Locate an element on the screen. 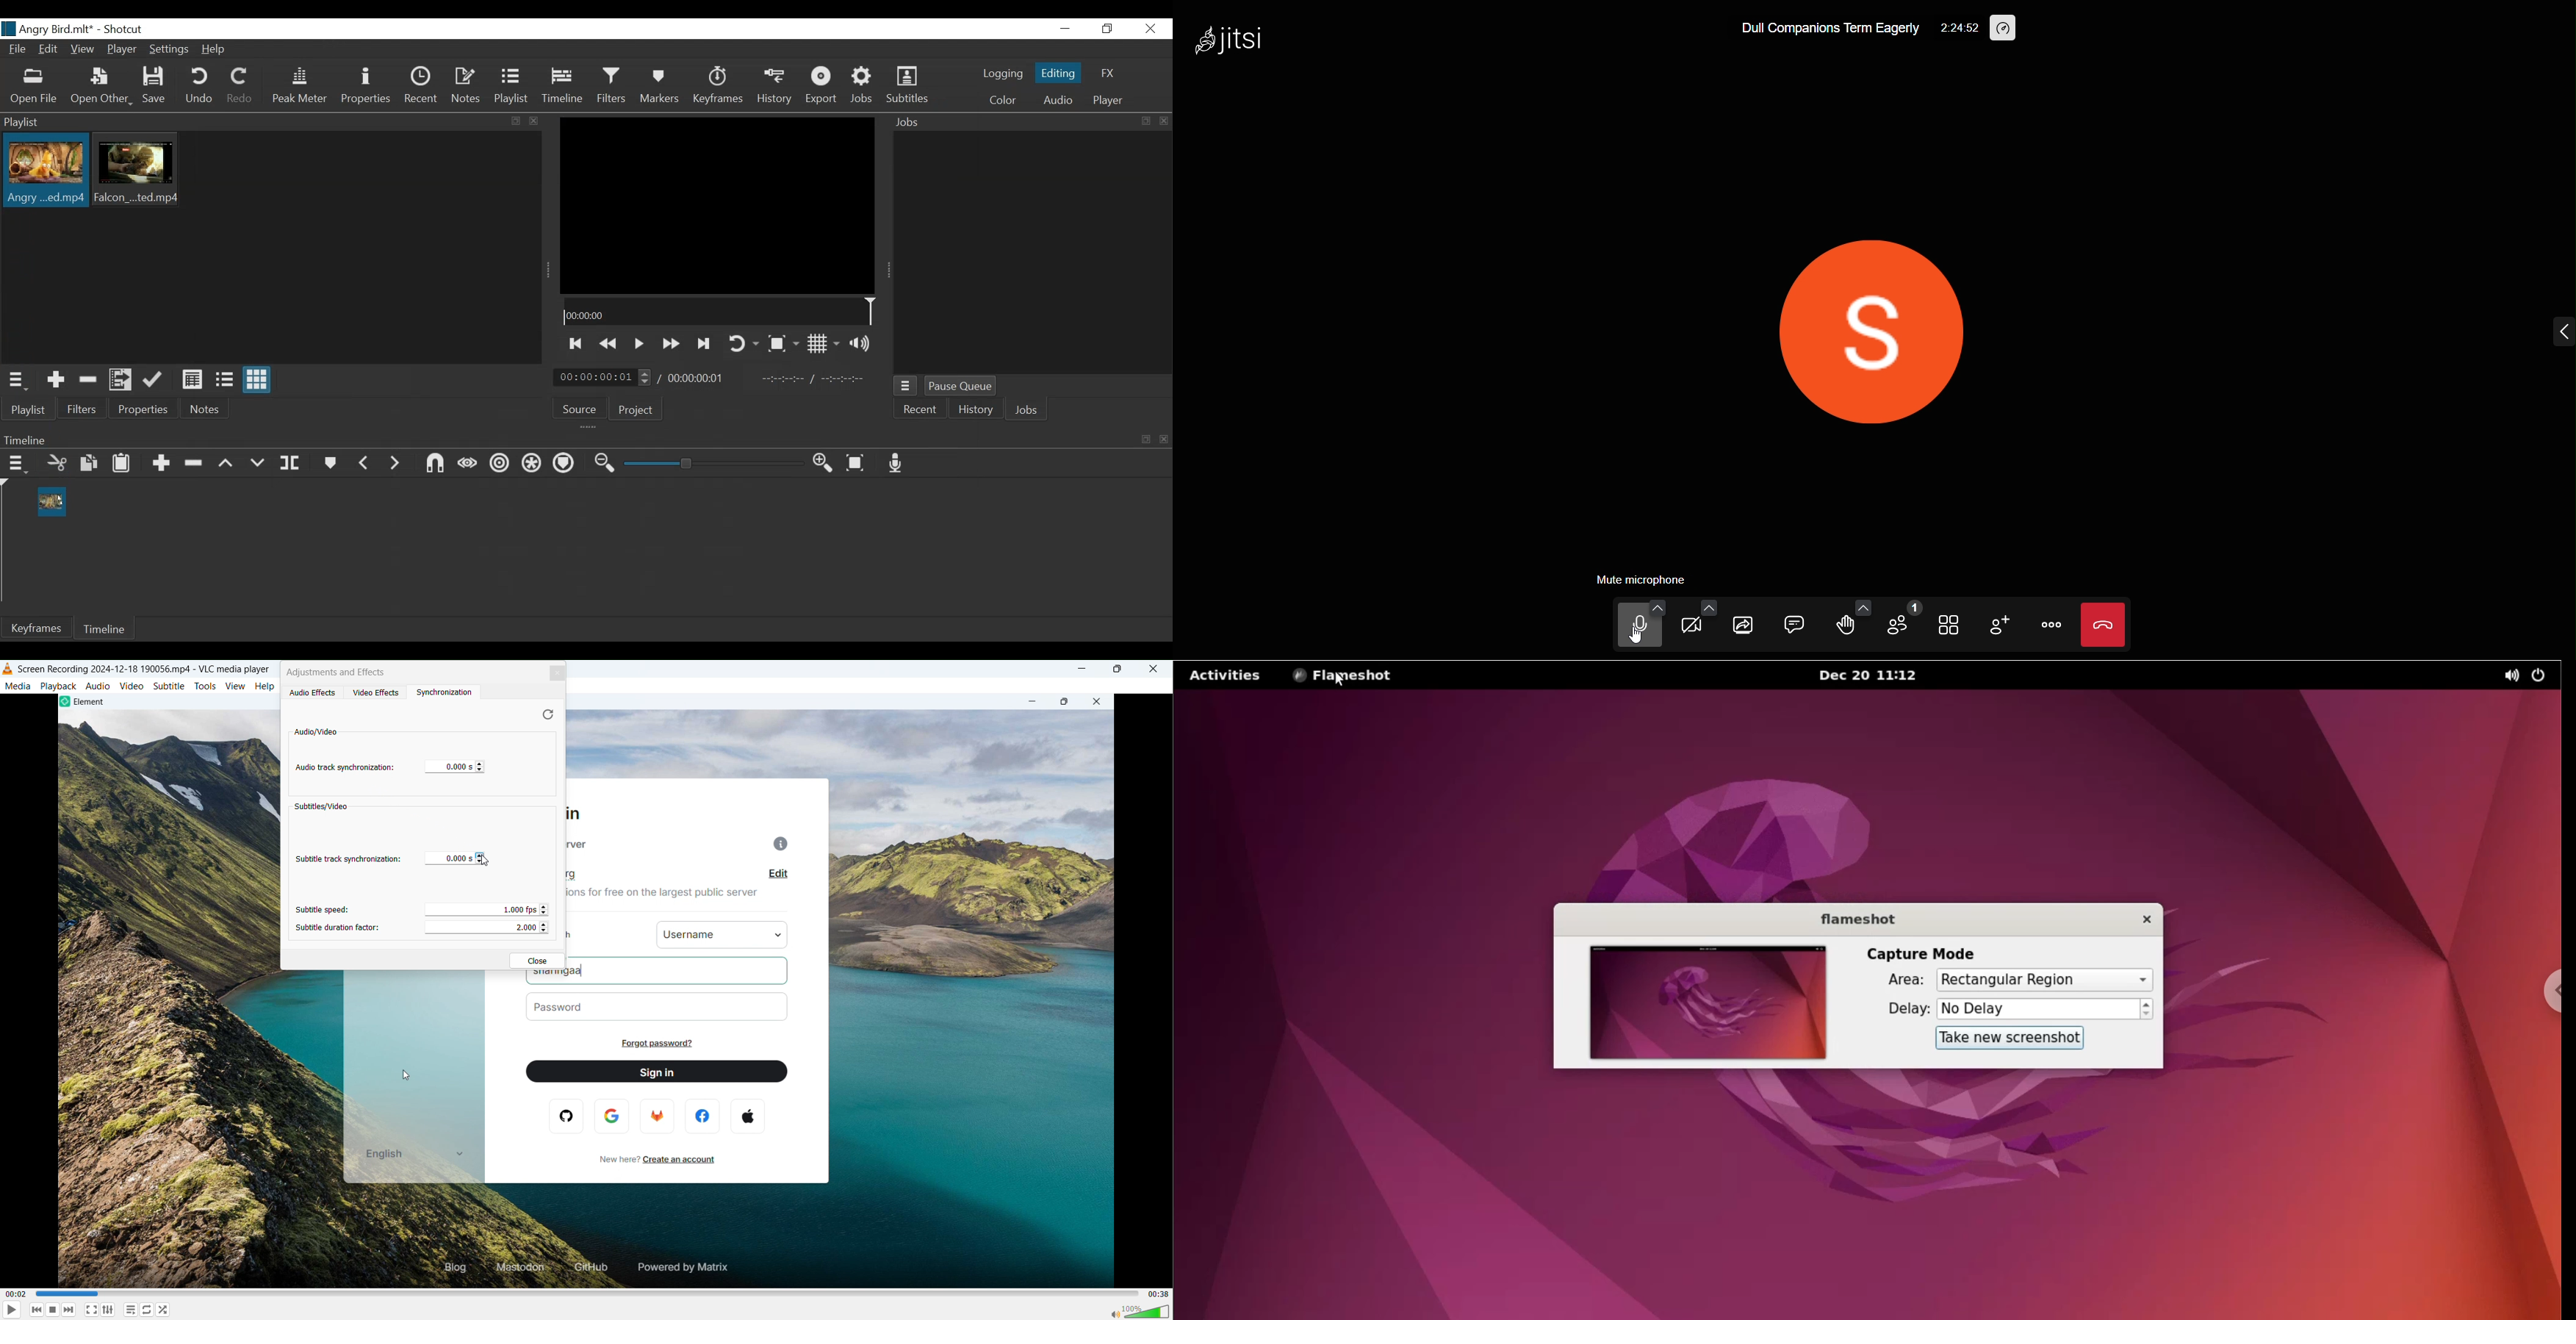 The image size is (2576, 1344). Playlist Panel is located at coordinates (272, 122).